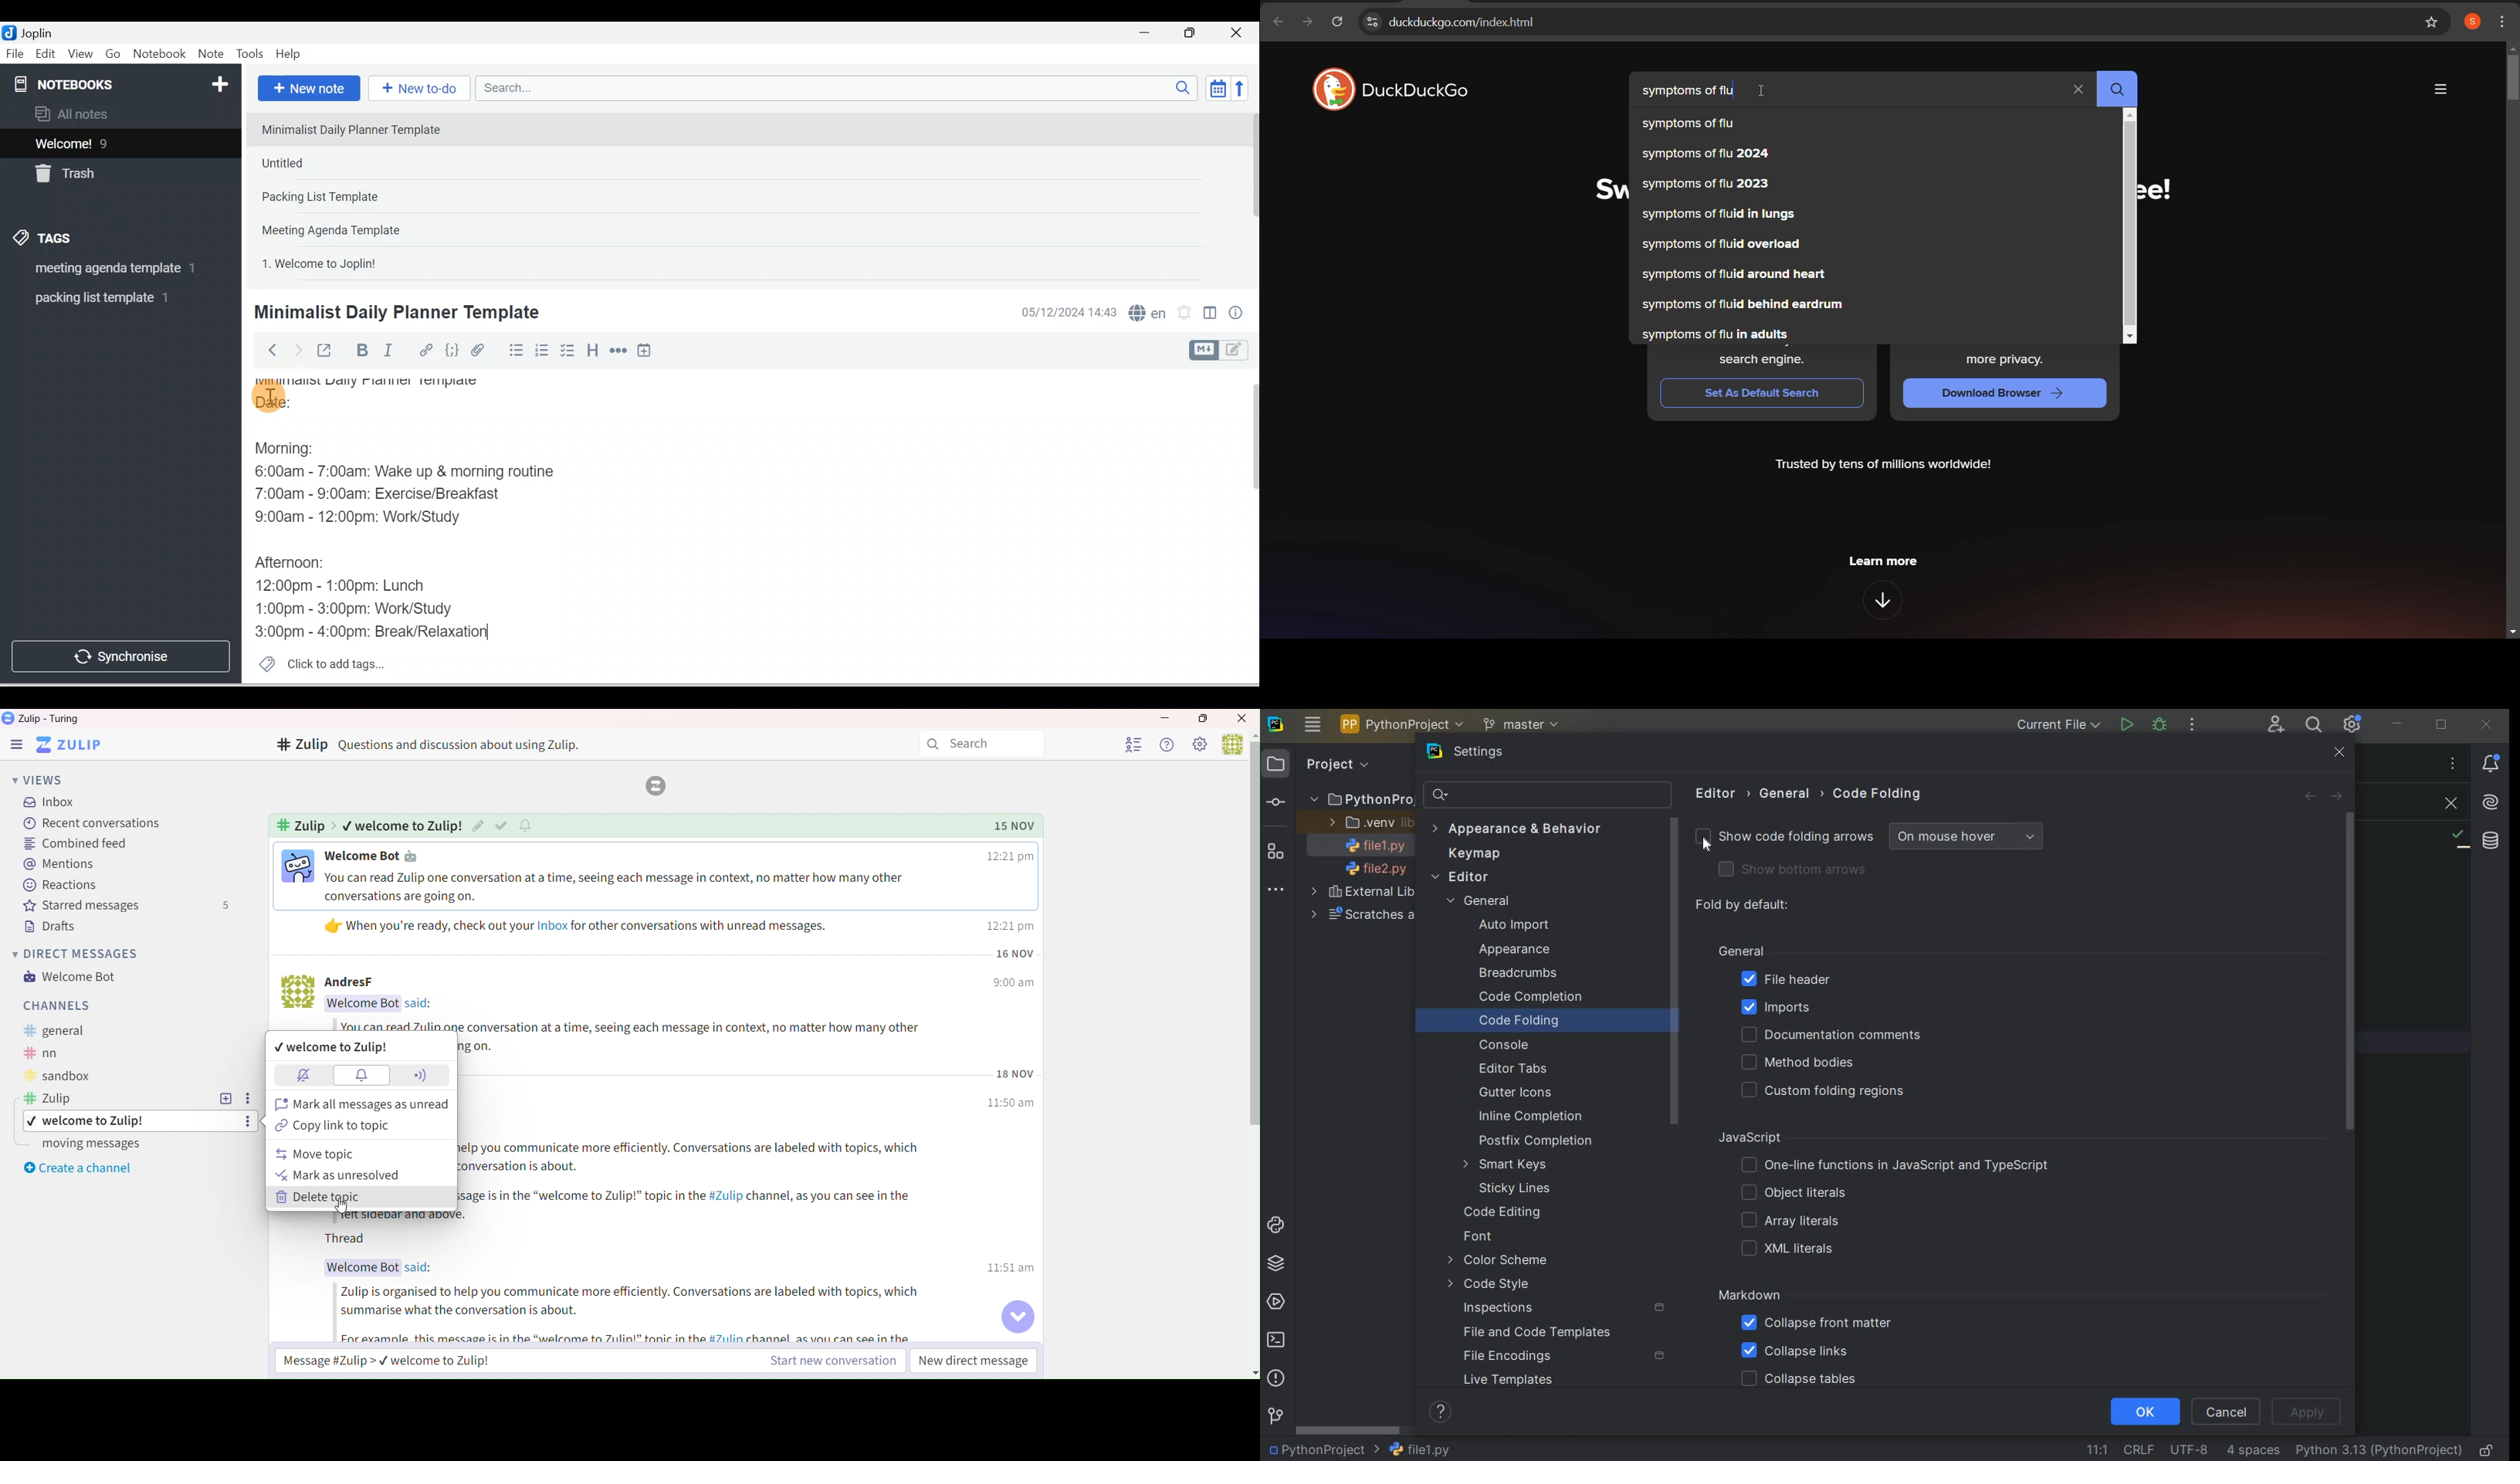  Describe the element at coordinates (2056, 725) in the screenshot. I see `CURRENT FILE` at that location.